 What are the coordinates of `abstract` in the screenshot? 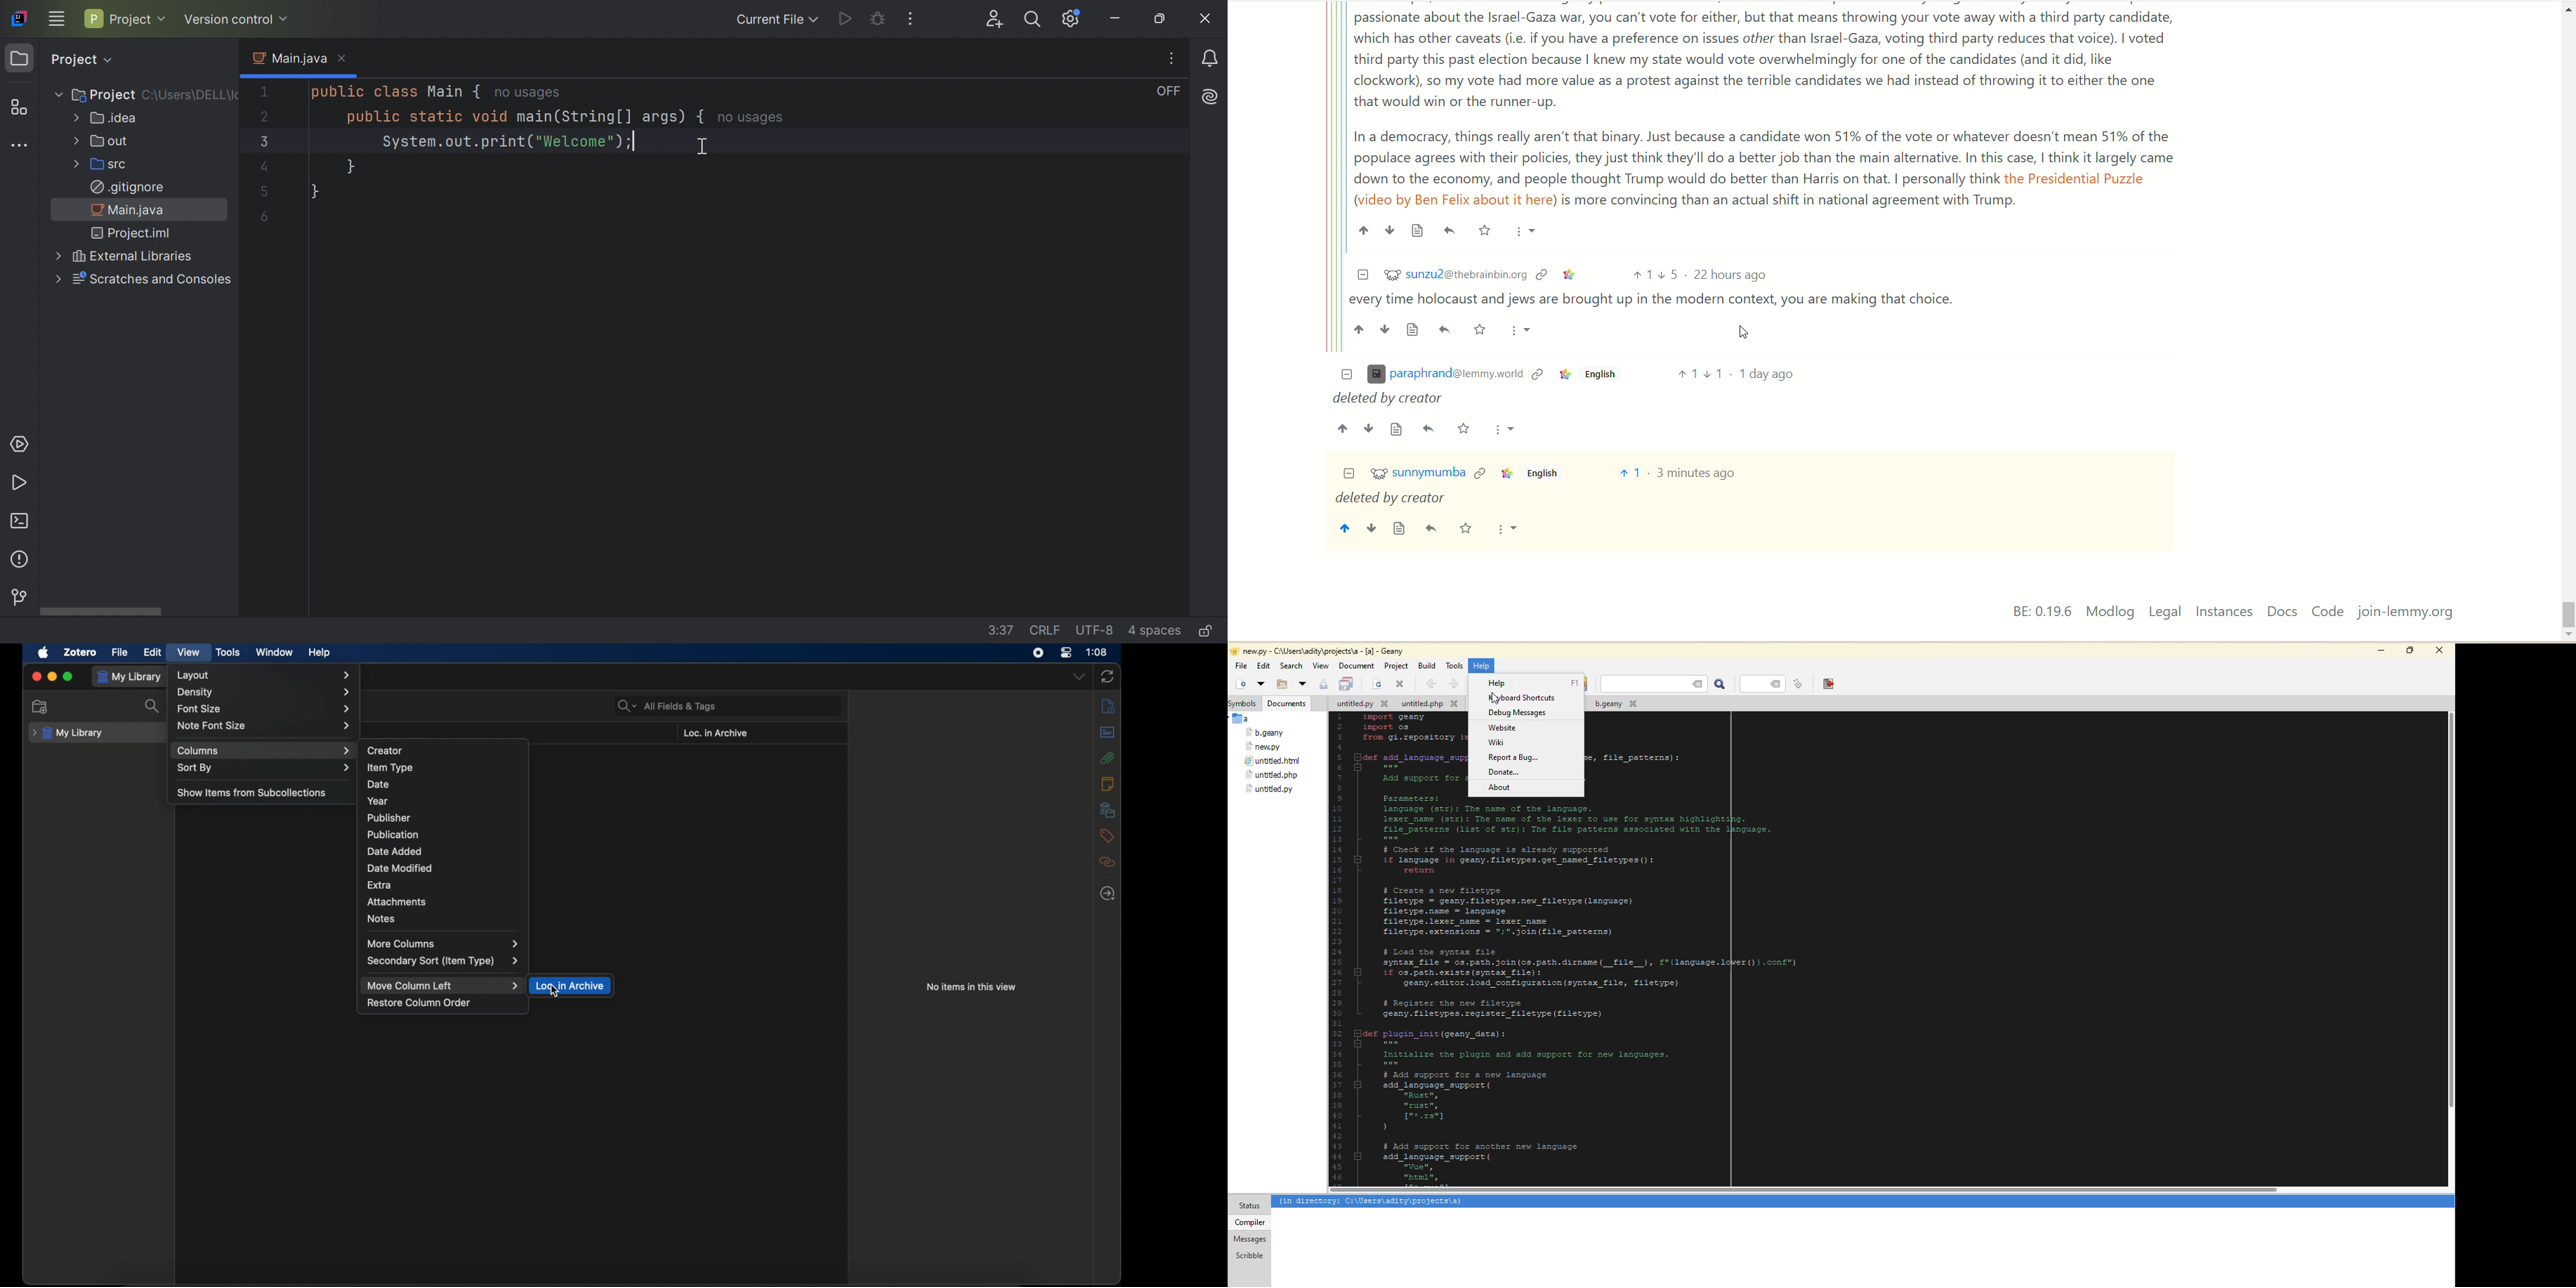 It's located at (1108, 732).